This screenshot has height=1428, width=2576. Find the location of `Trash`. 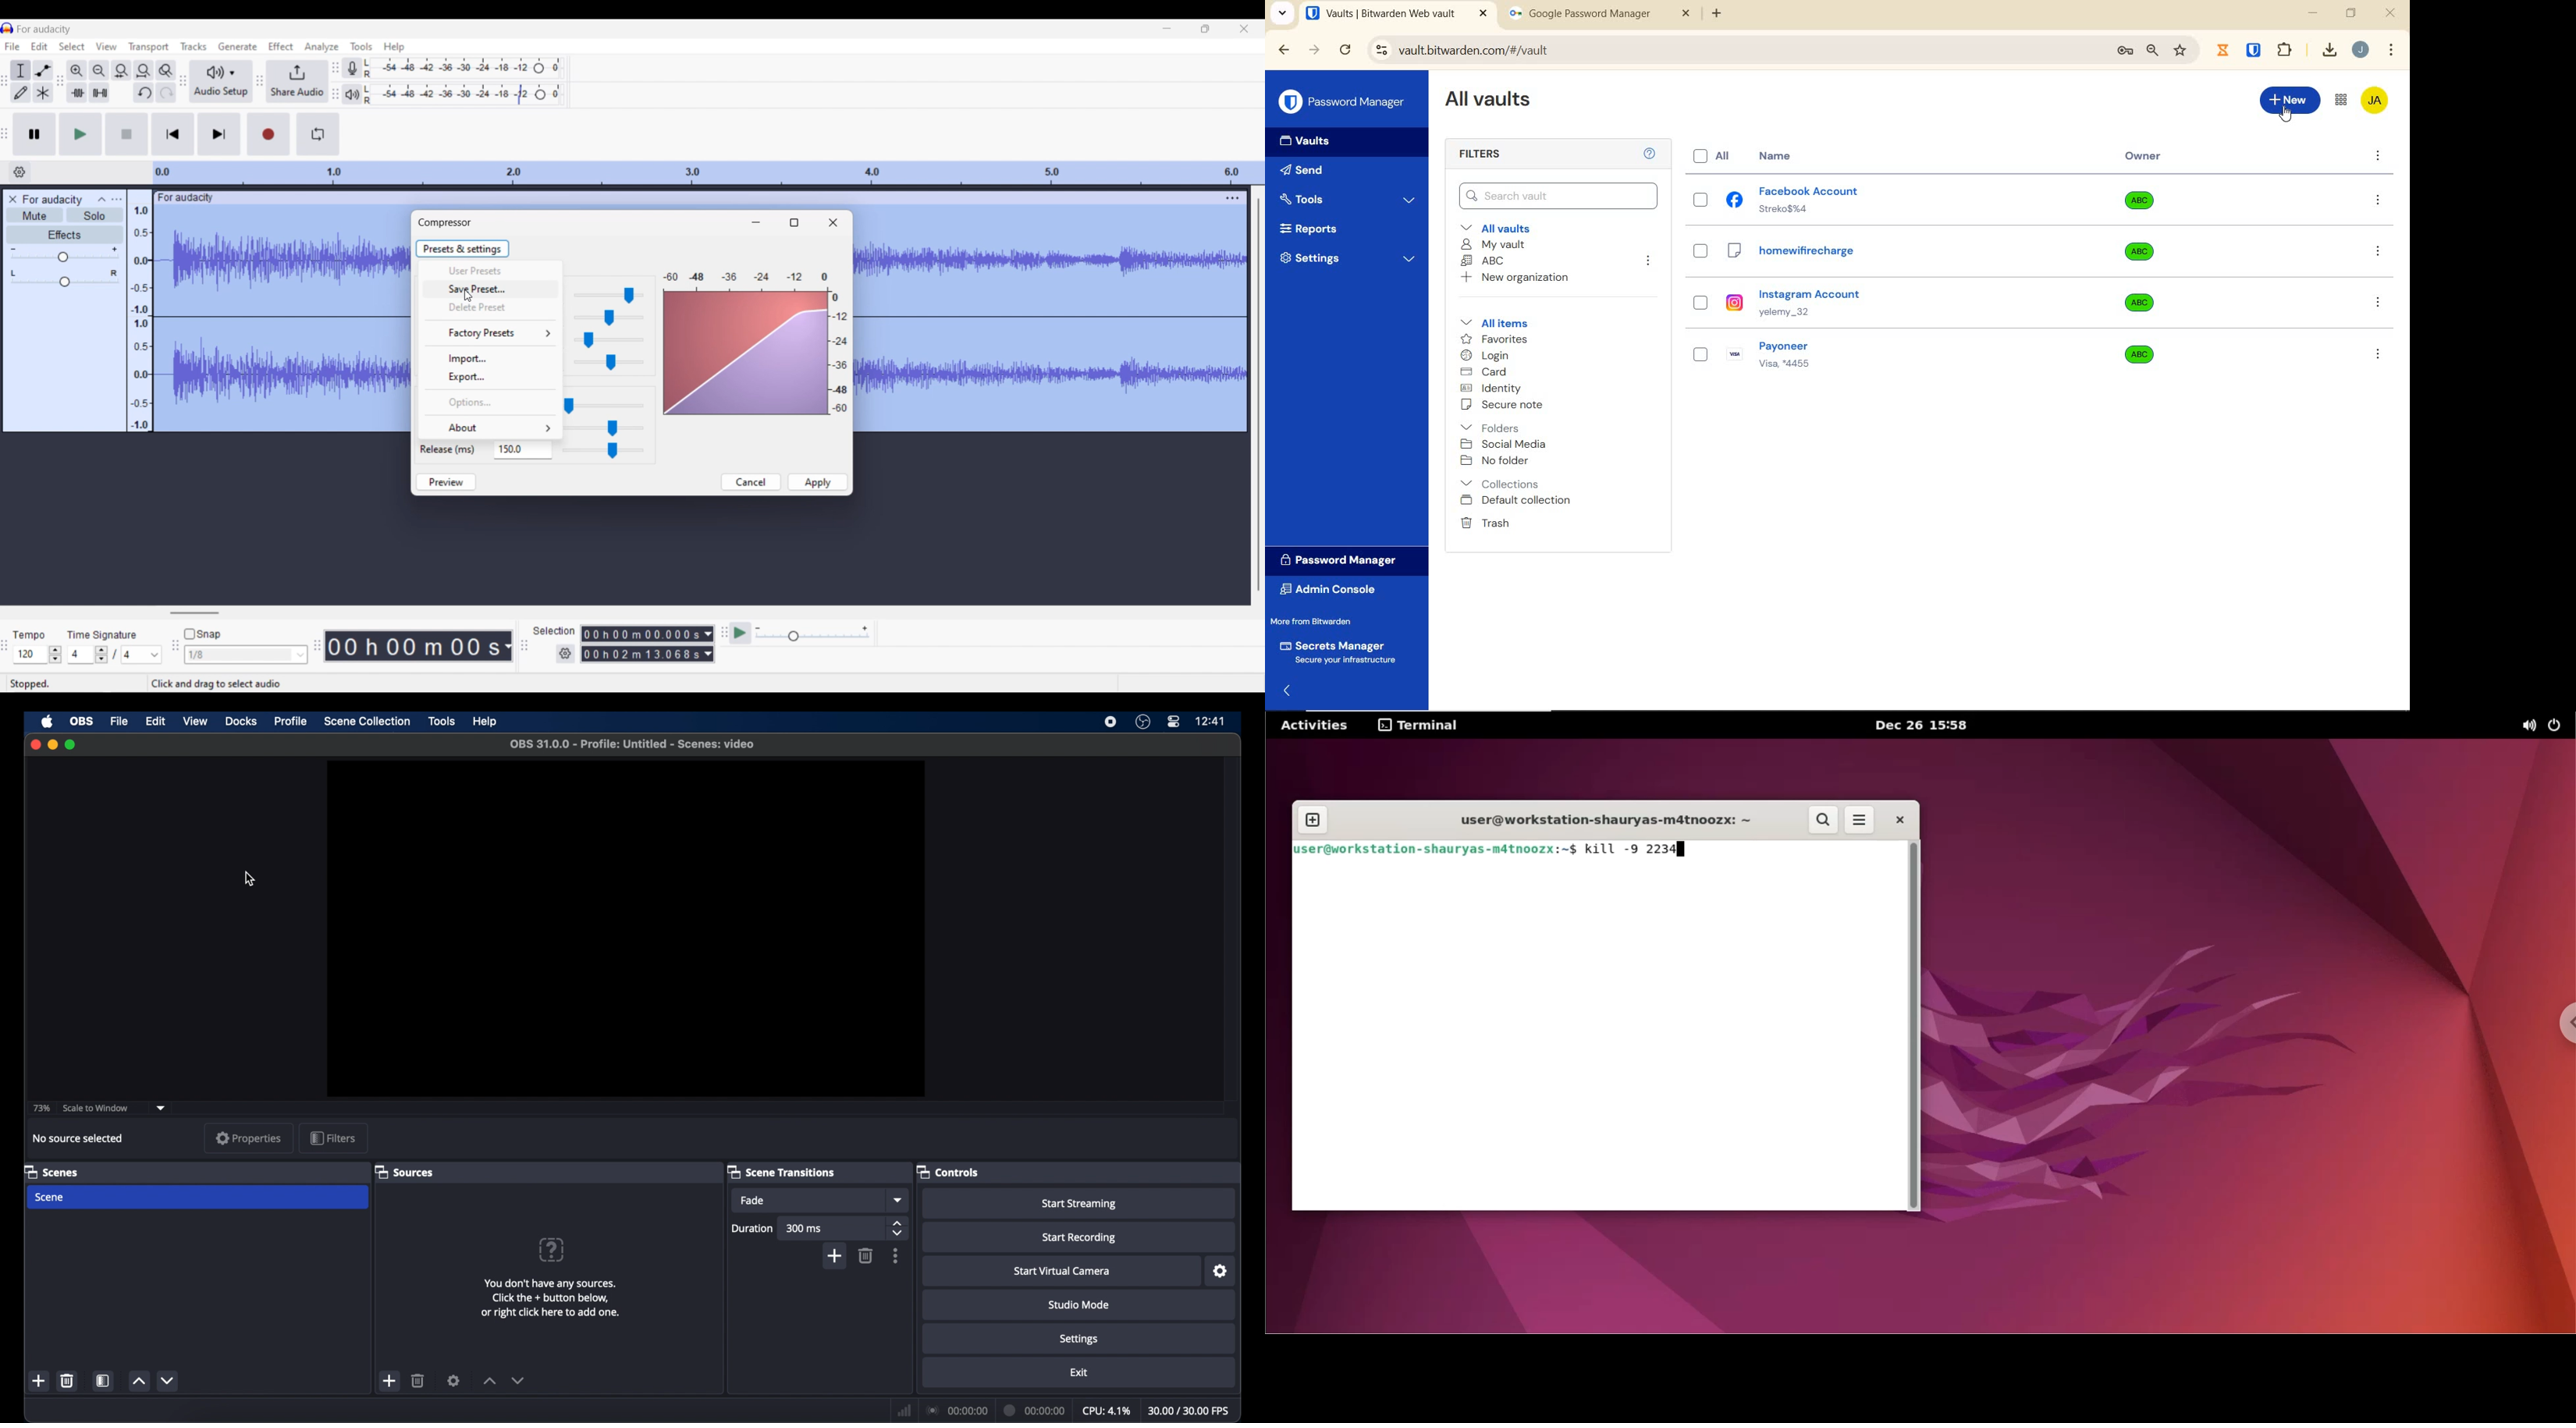

Trash is located at coordinates (1482, 522).